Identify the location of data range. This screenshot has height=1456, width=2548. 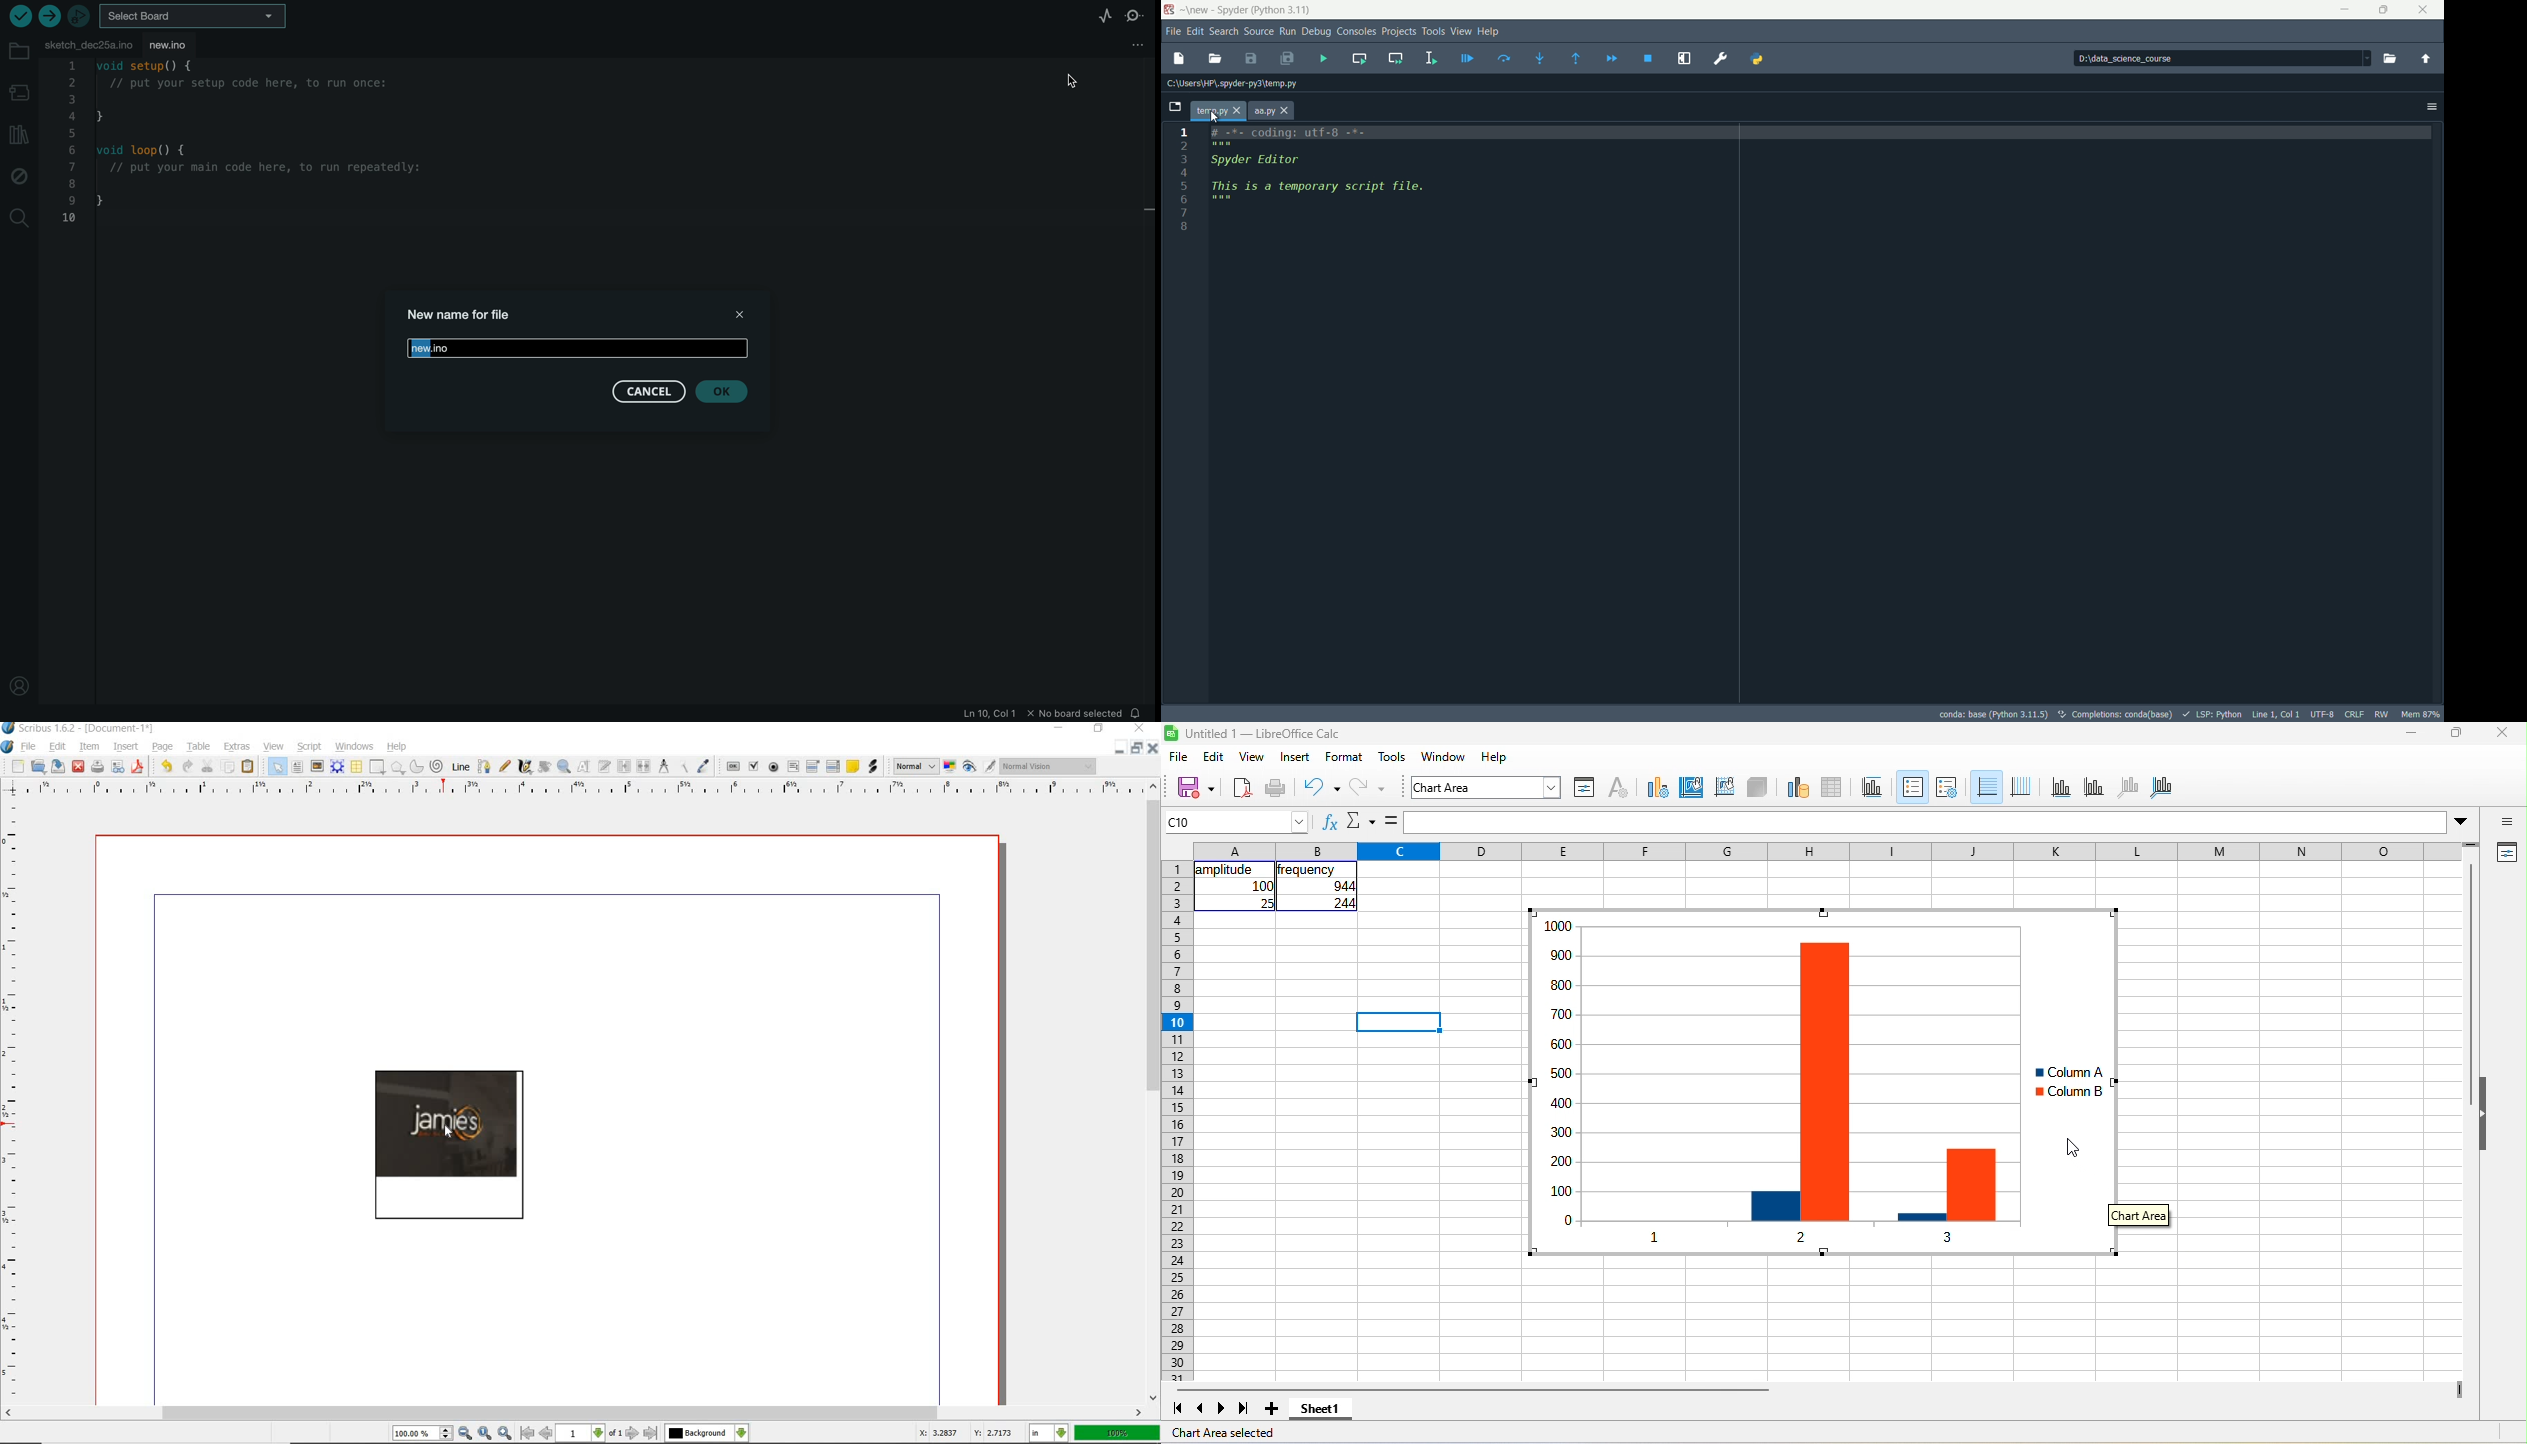
(1798, 788).